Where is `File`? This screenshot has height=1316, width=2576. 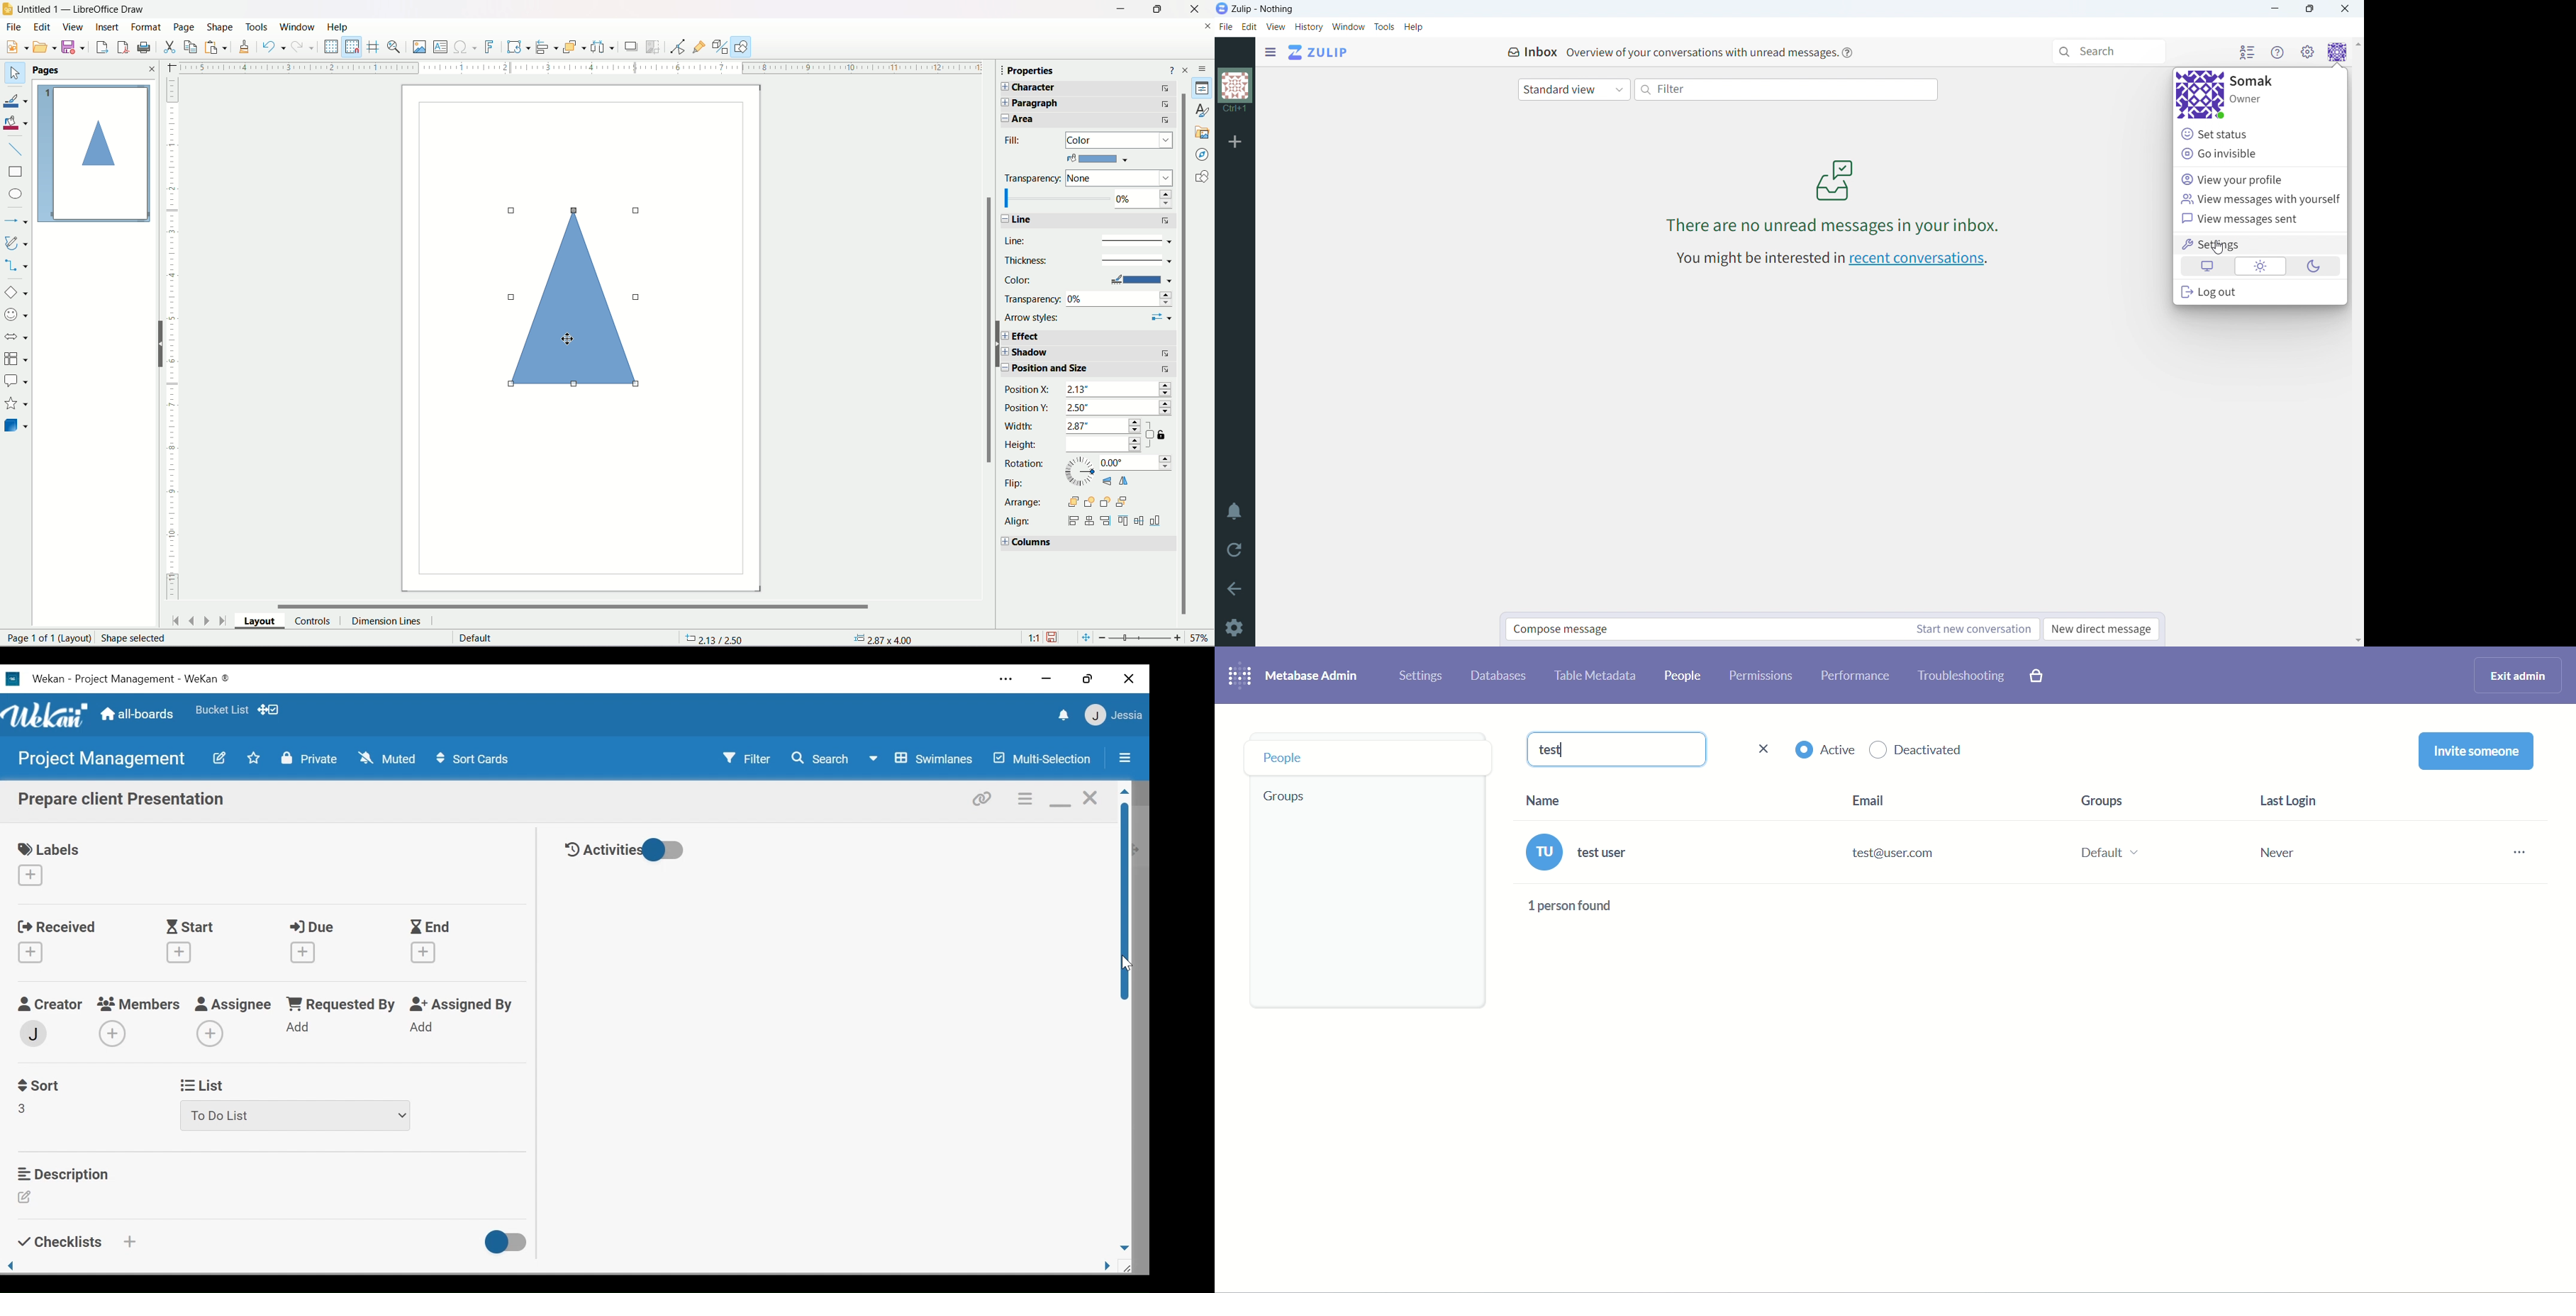
File is located at coordinates (12, 27).